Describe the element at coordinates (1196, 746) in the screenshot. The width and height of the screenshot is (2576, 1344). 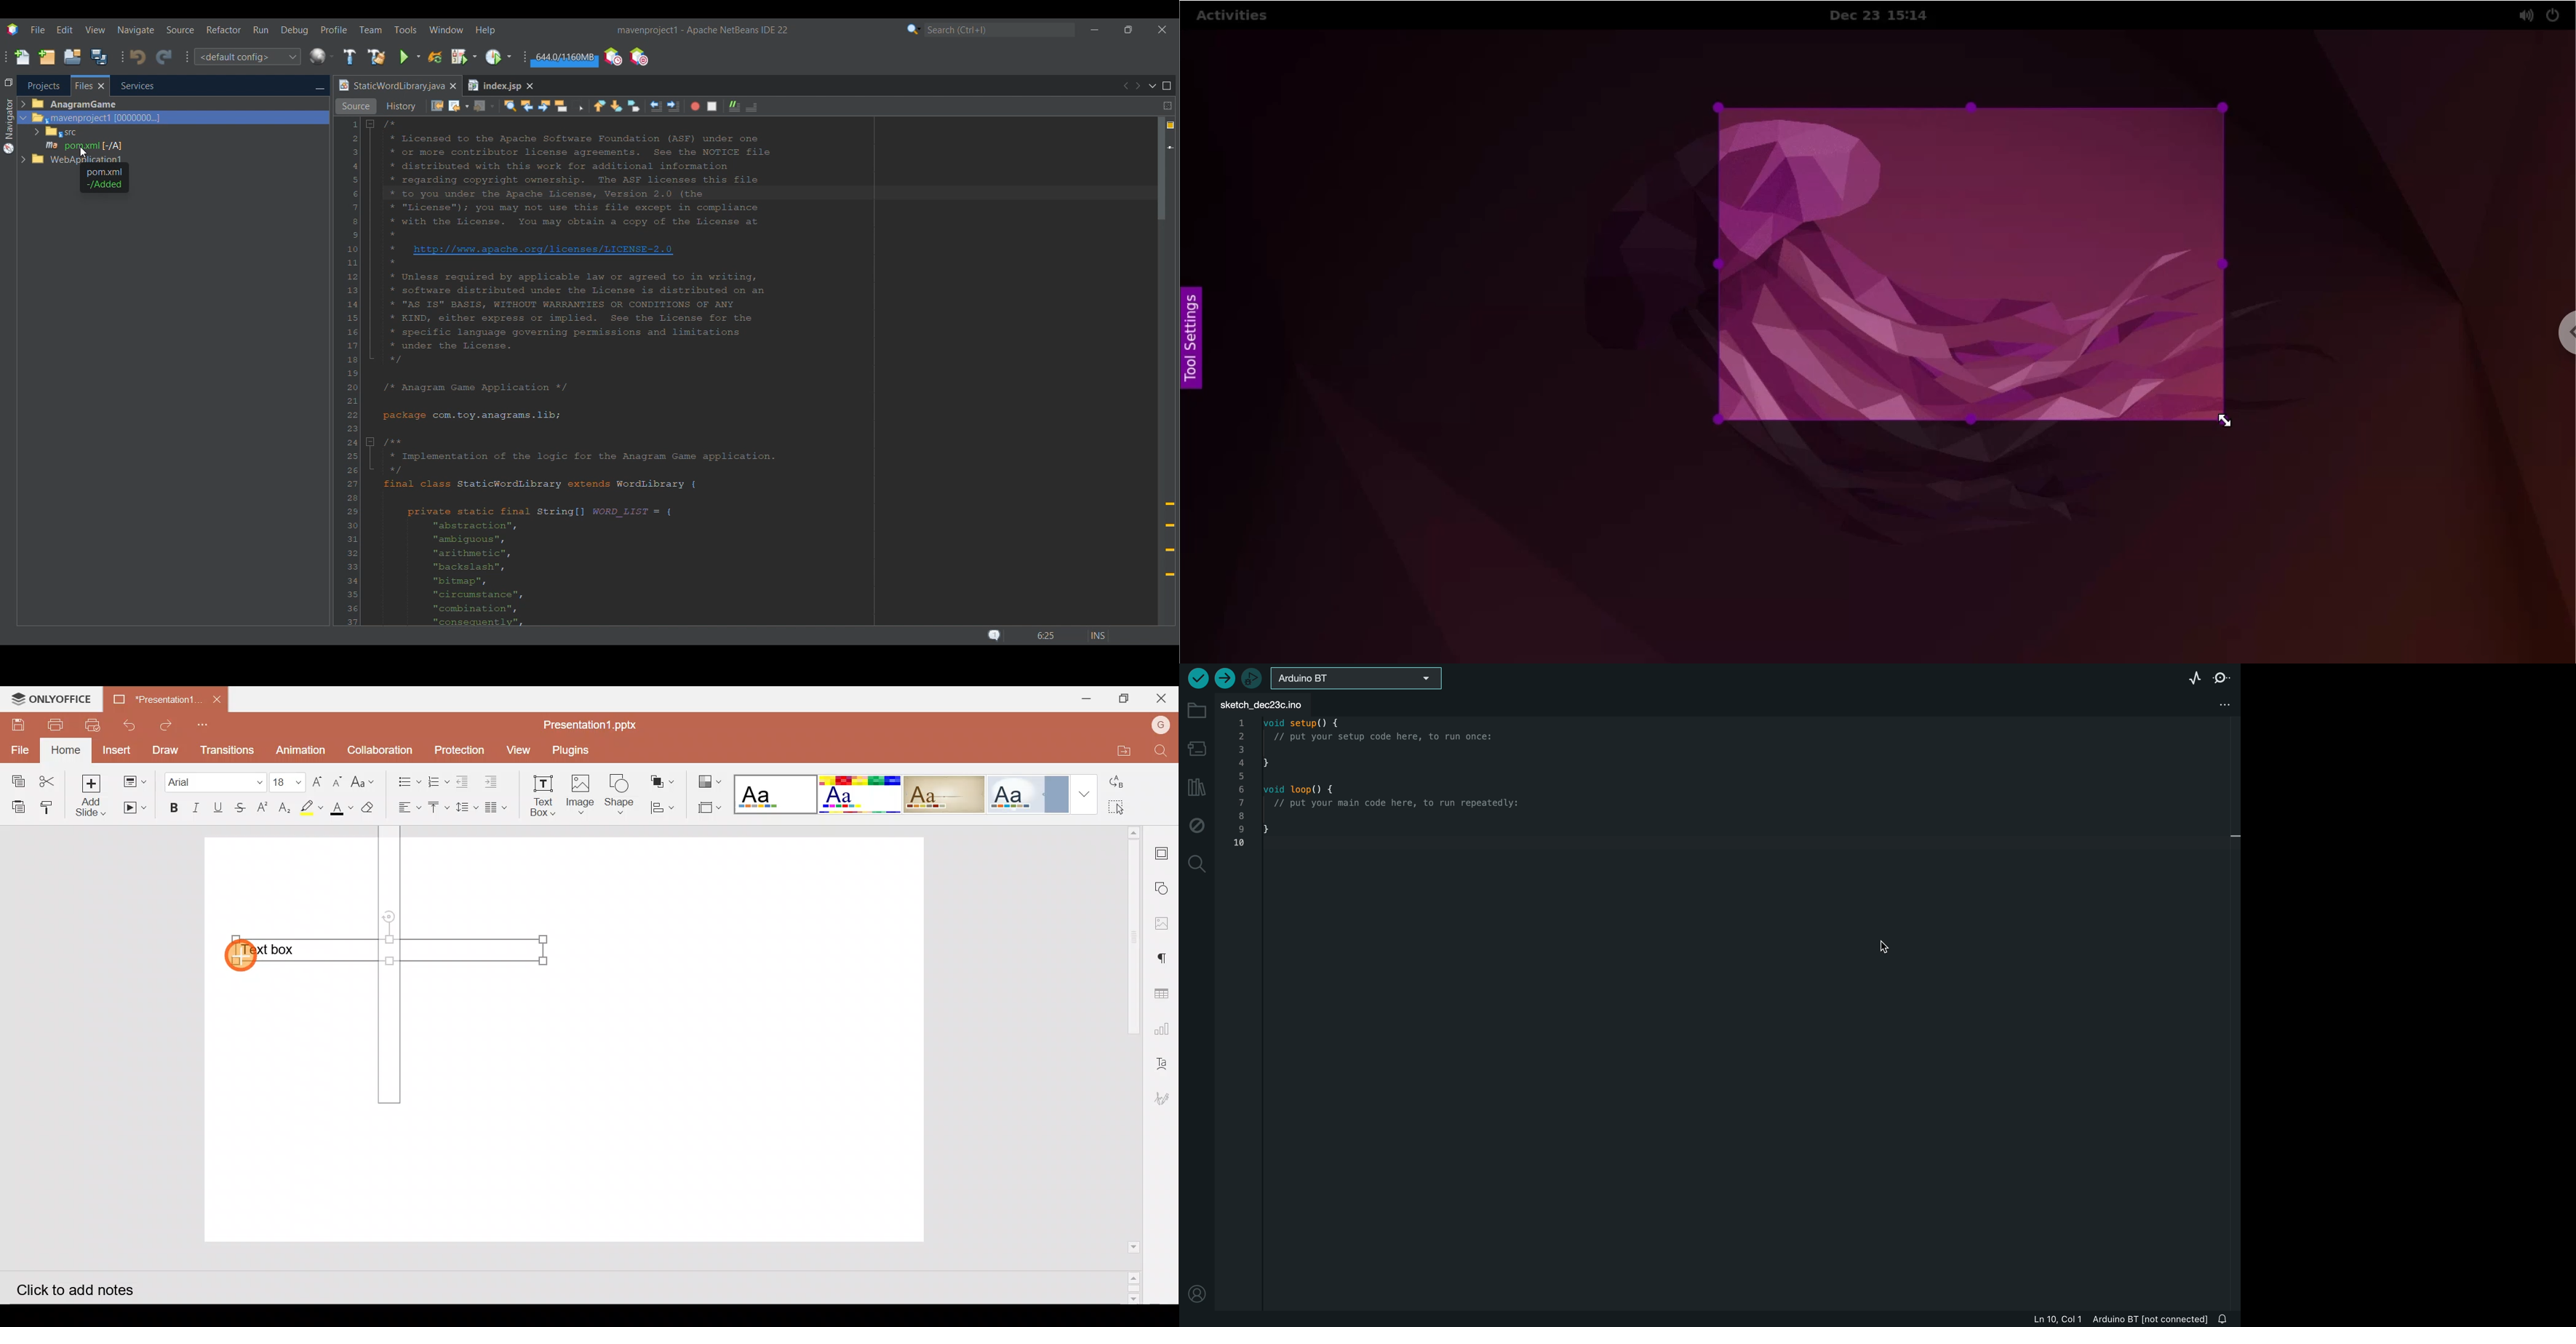
I see `board manager` at that location.